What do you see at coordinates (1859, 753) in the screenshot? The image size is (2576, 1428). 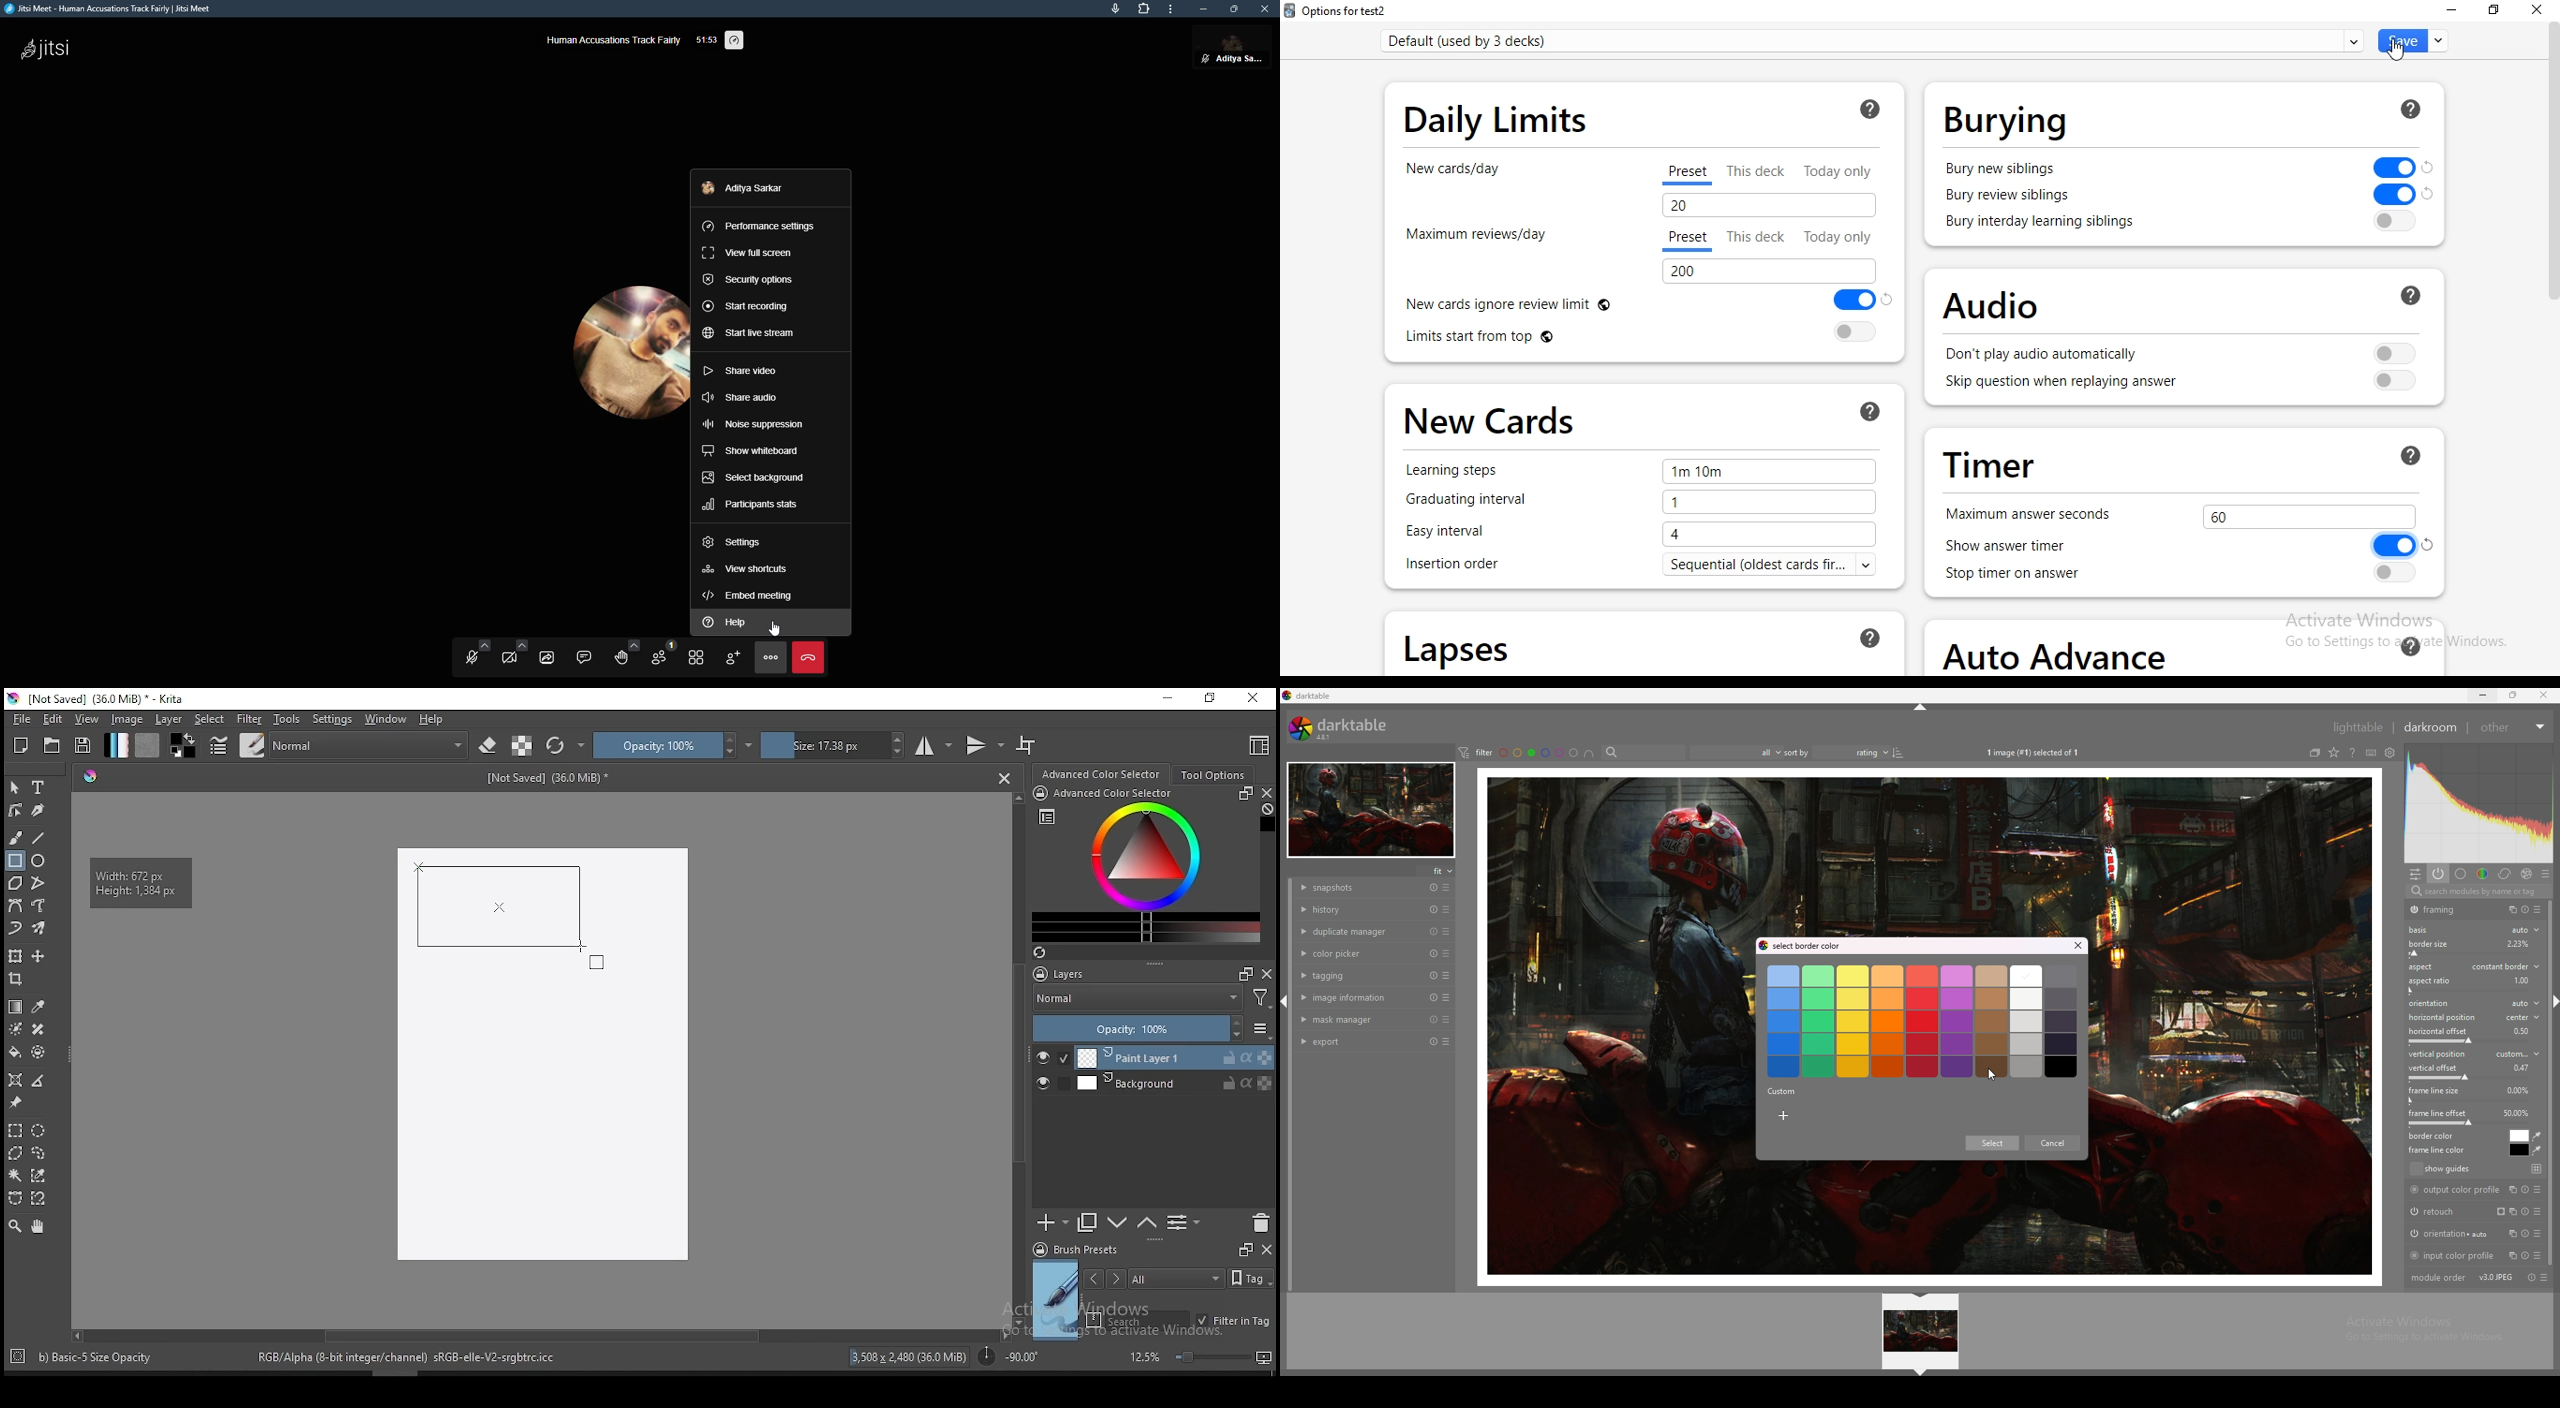 I see `rating` at bounding box center [1859, 753].